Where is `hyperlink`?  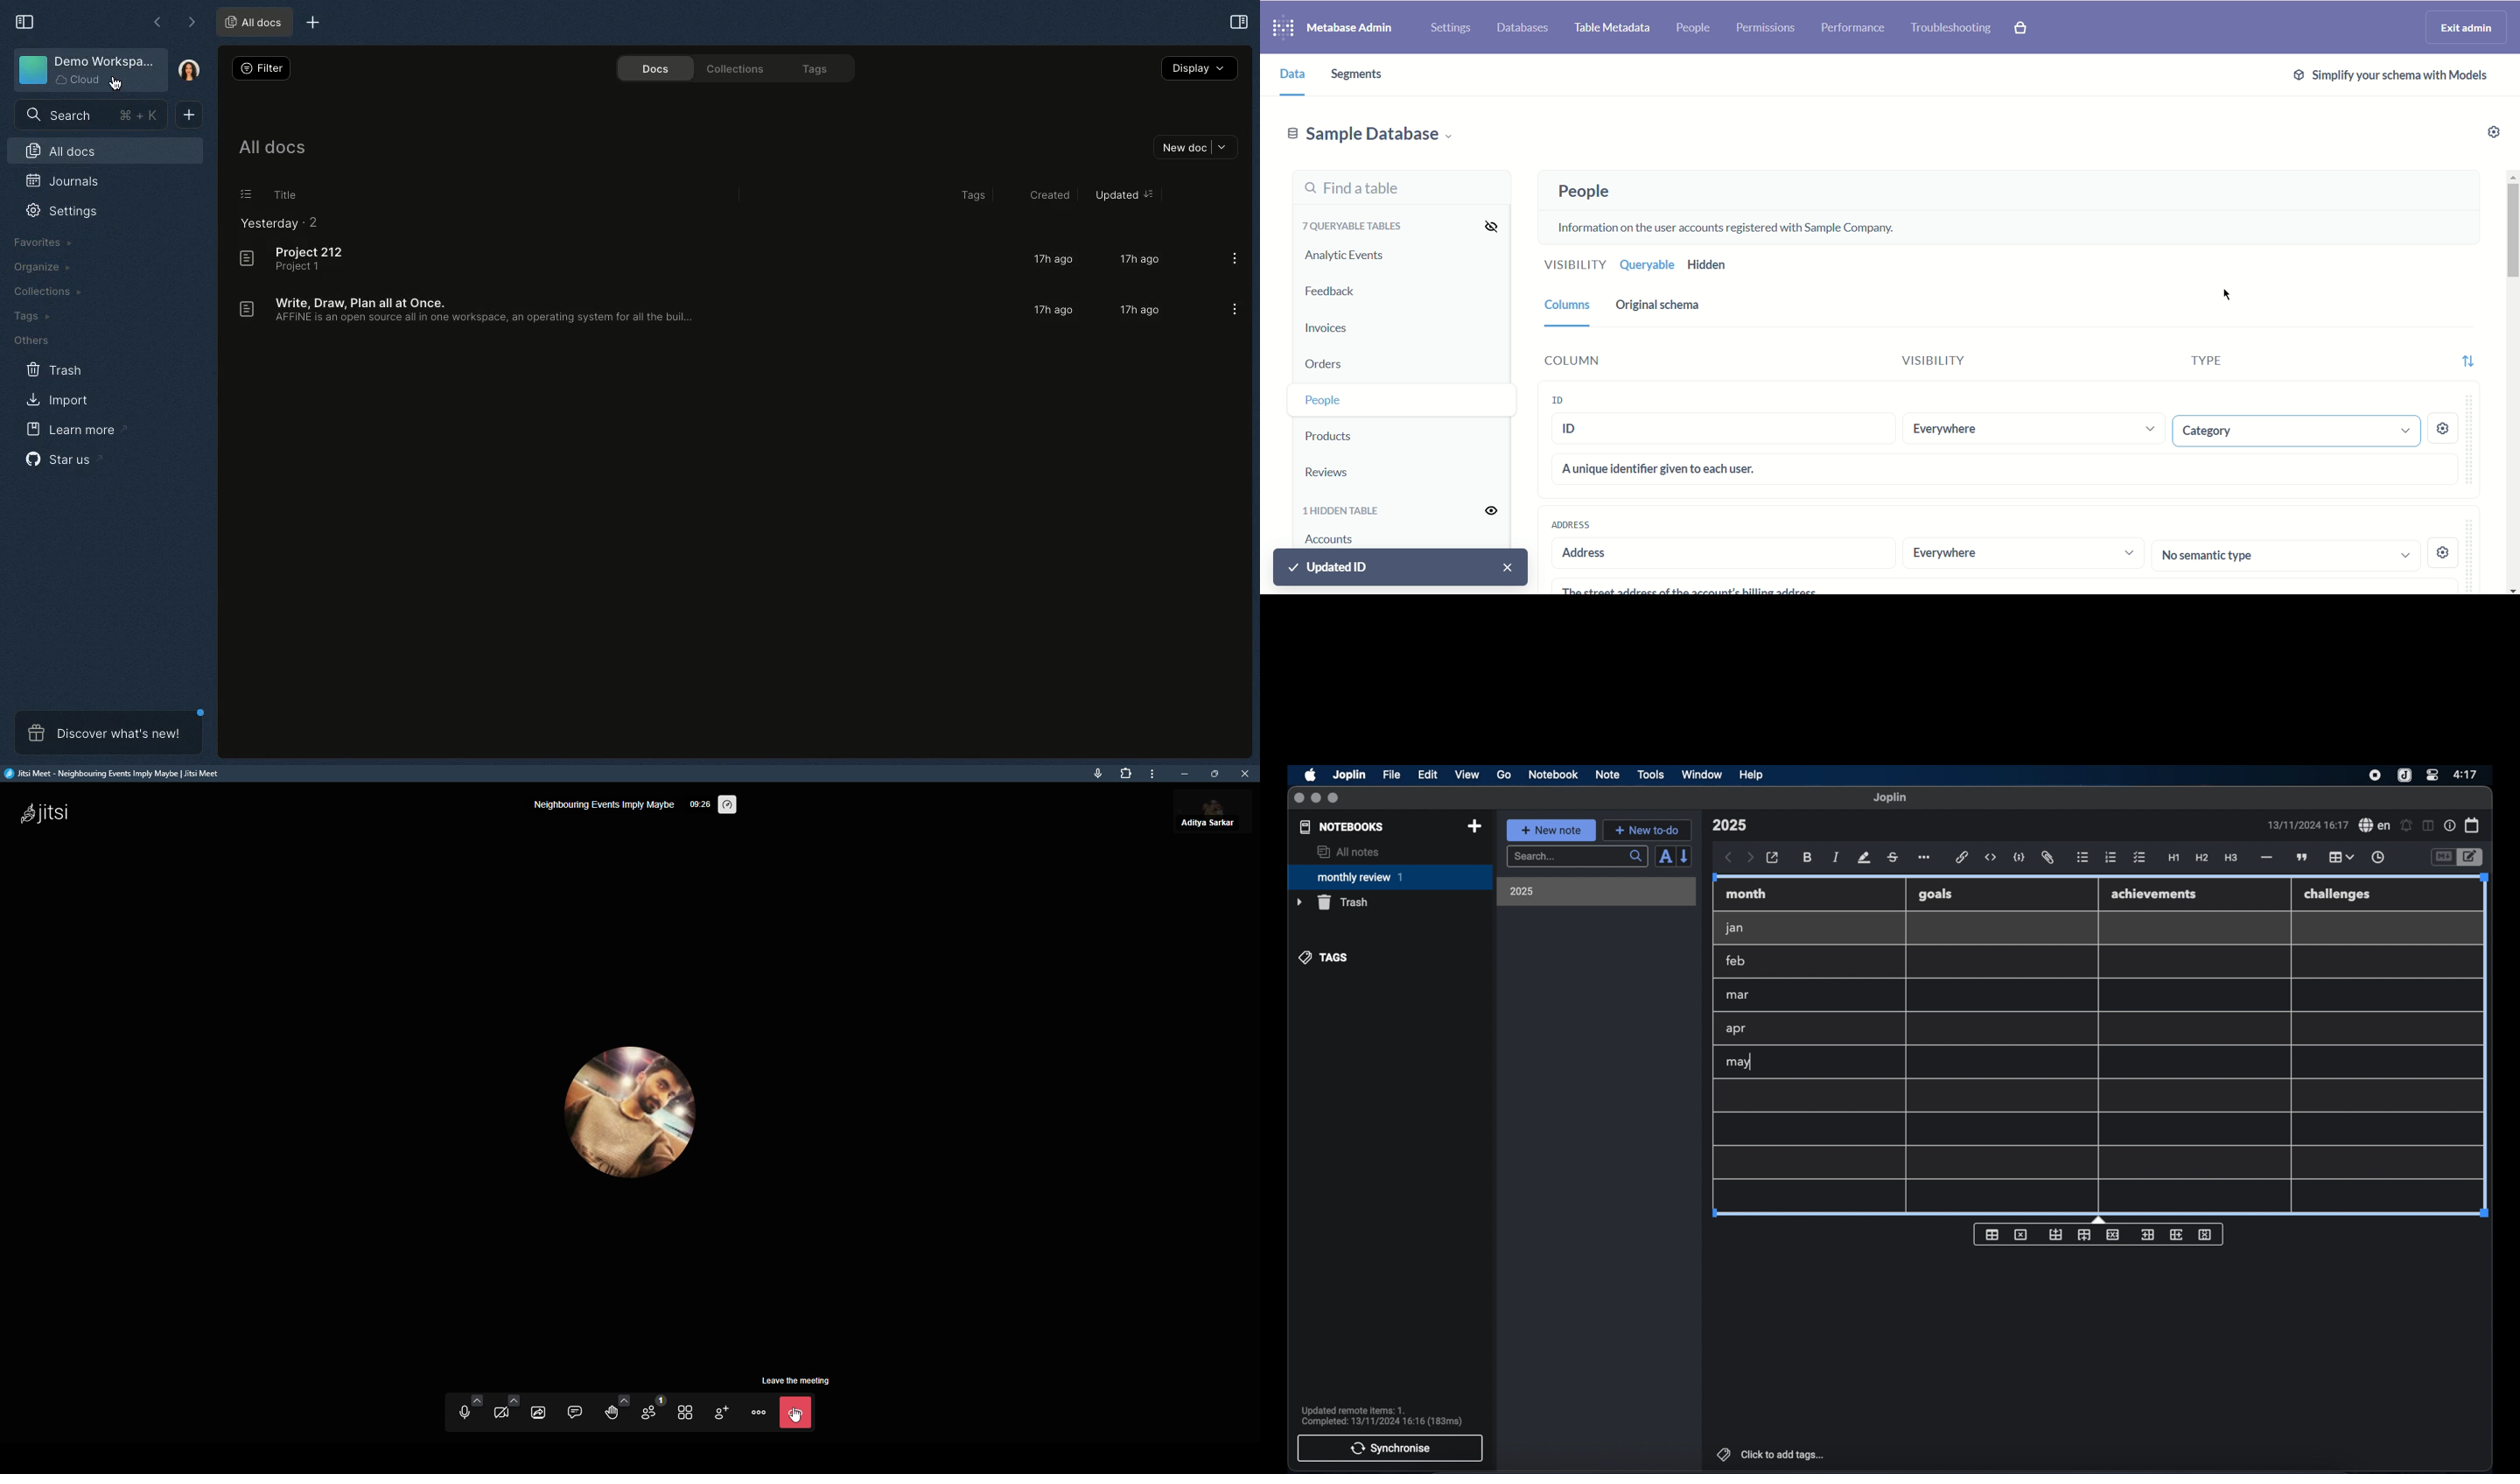 hyperlink is located at coordinates (1962, 857).